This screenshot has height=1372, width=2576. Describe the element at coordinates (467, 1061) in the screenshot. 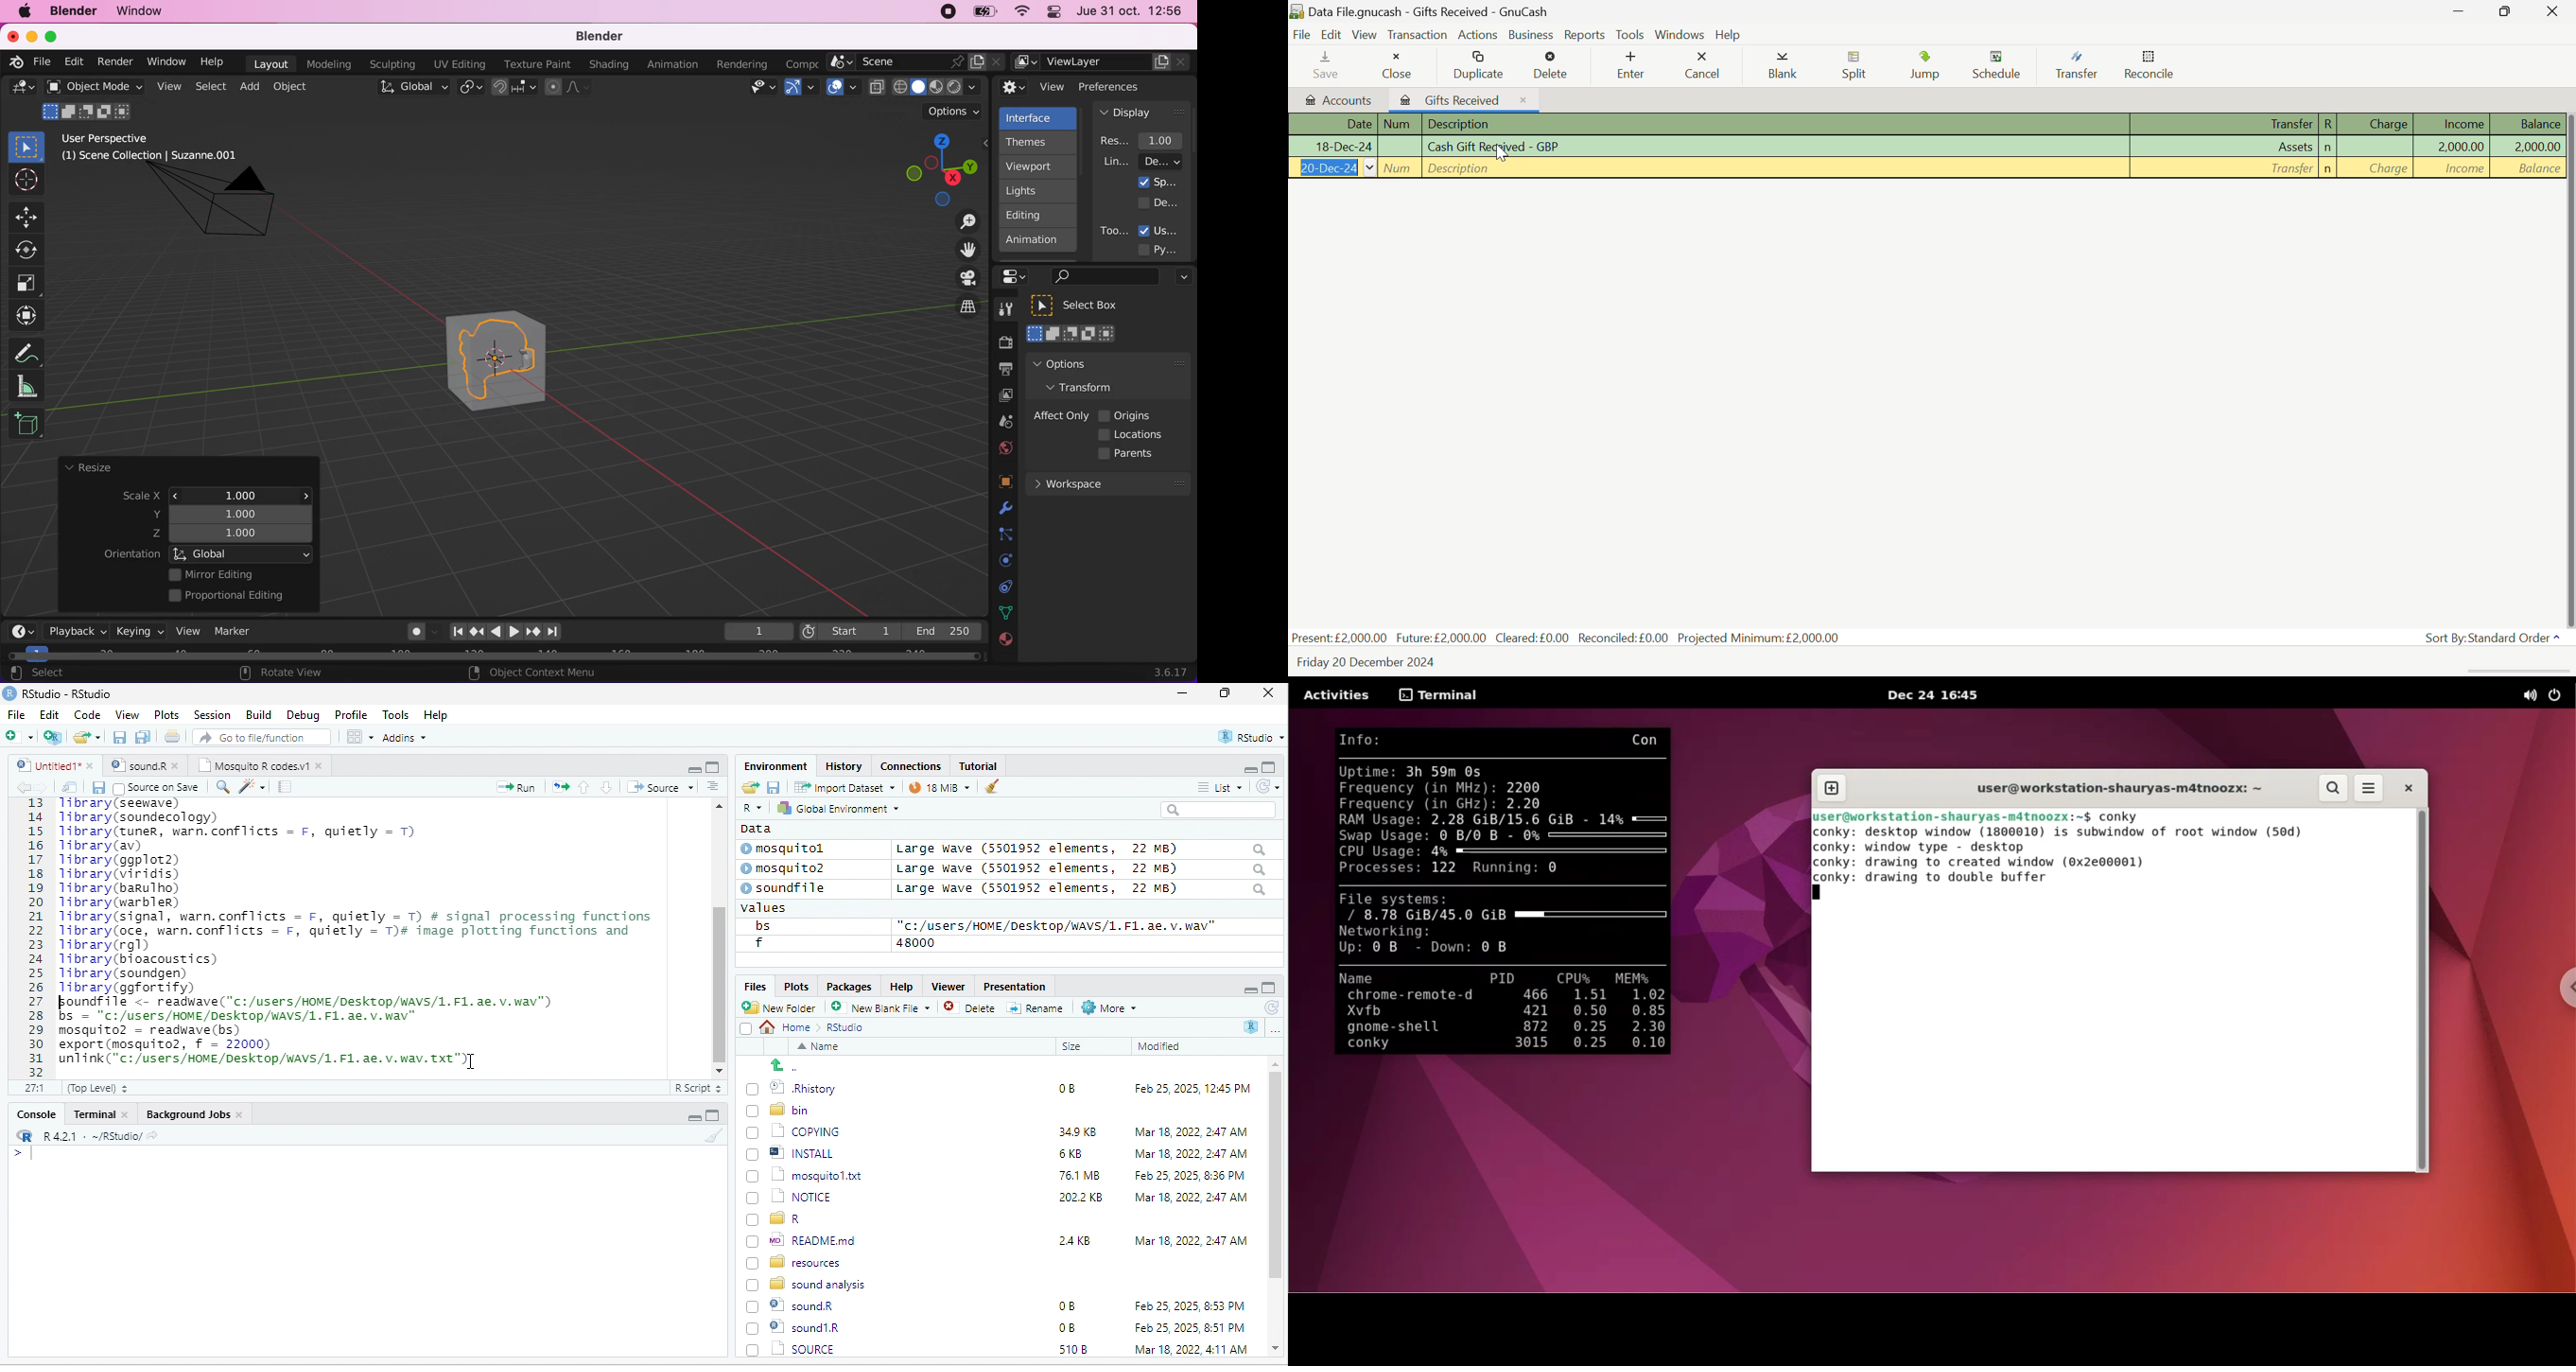

I see `cursor` at that location.